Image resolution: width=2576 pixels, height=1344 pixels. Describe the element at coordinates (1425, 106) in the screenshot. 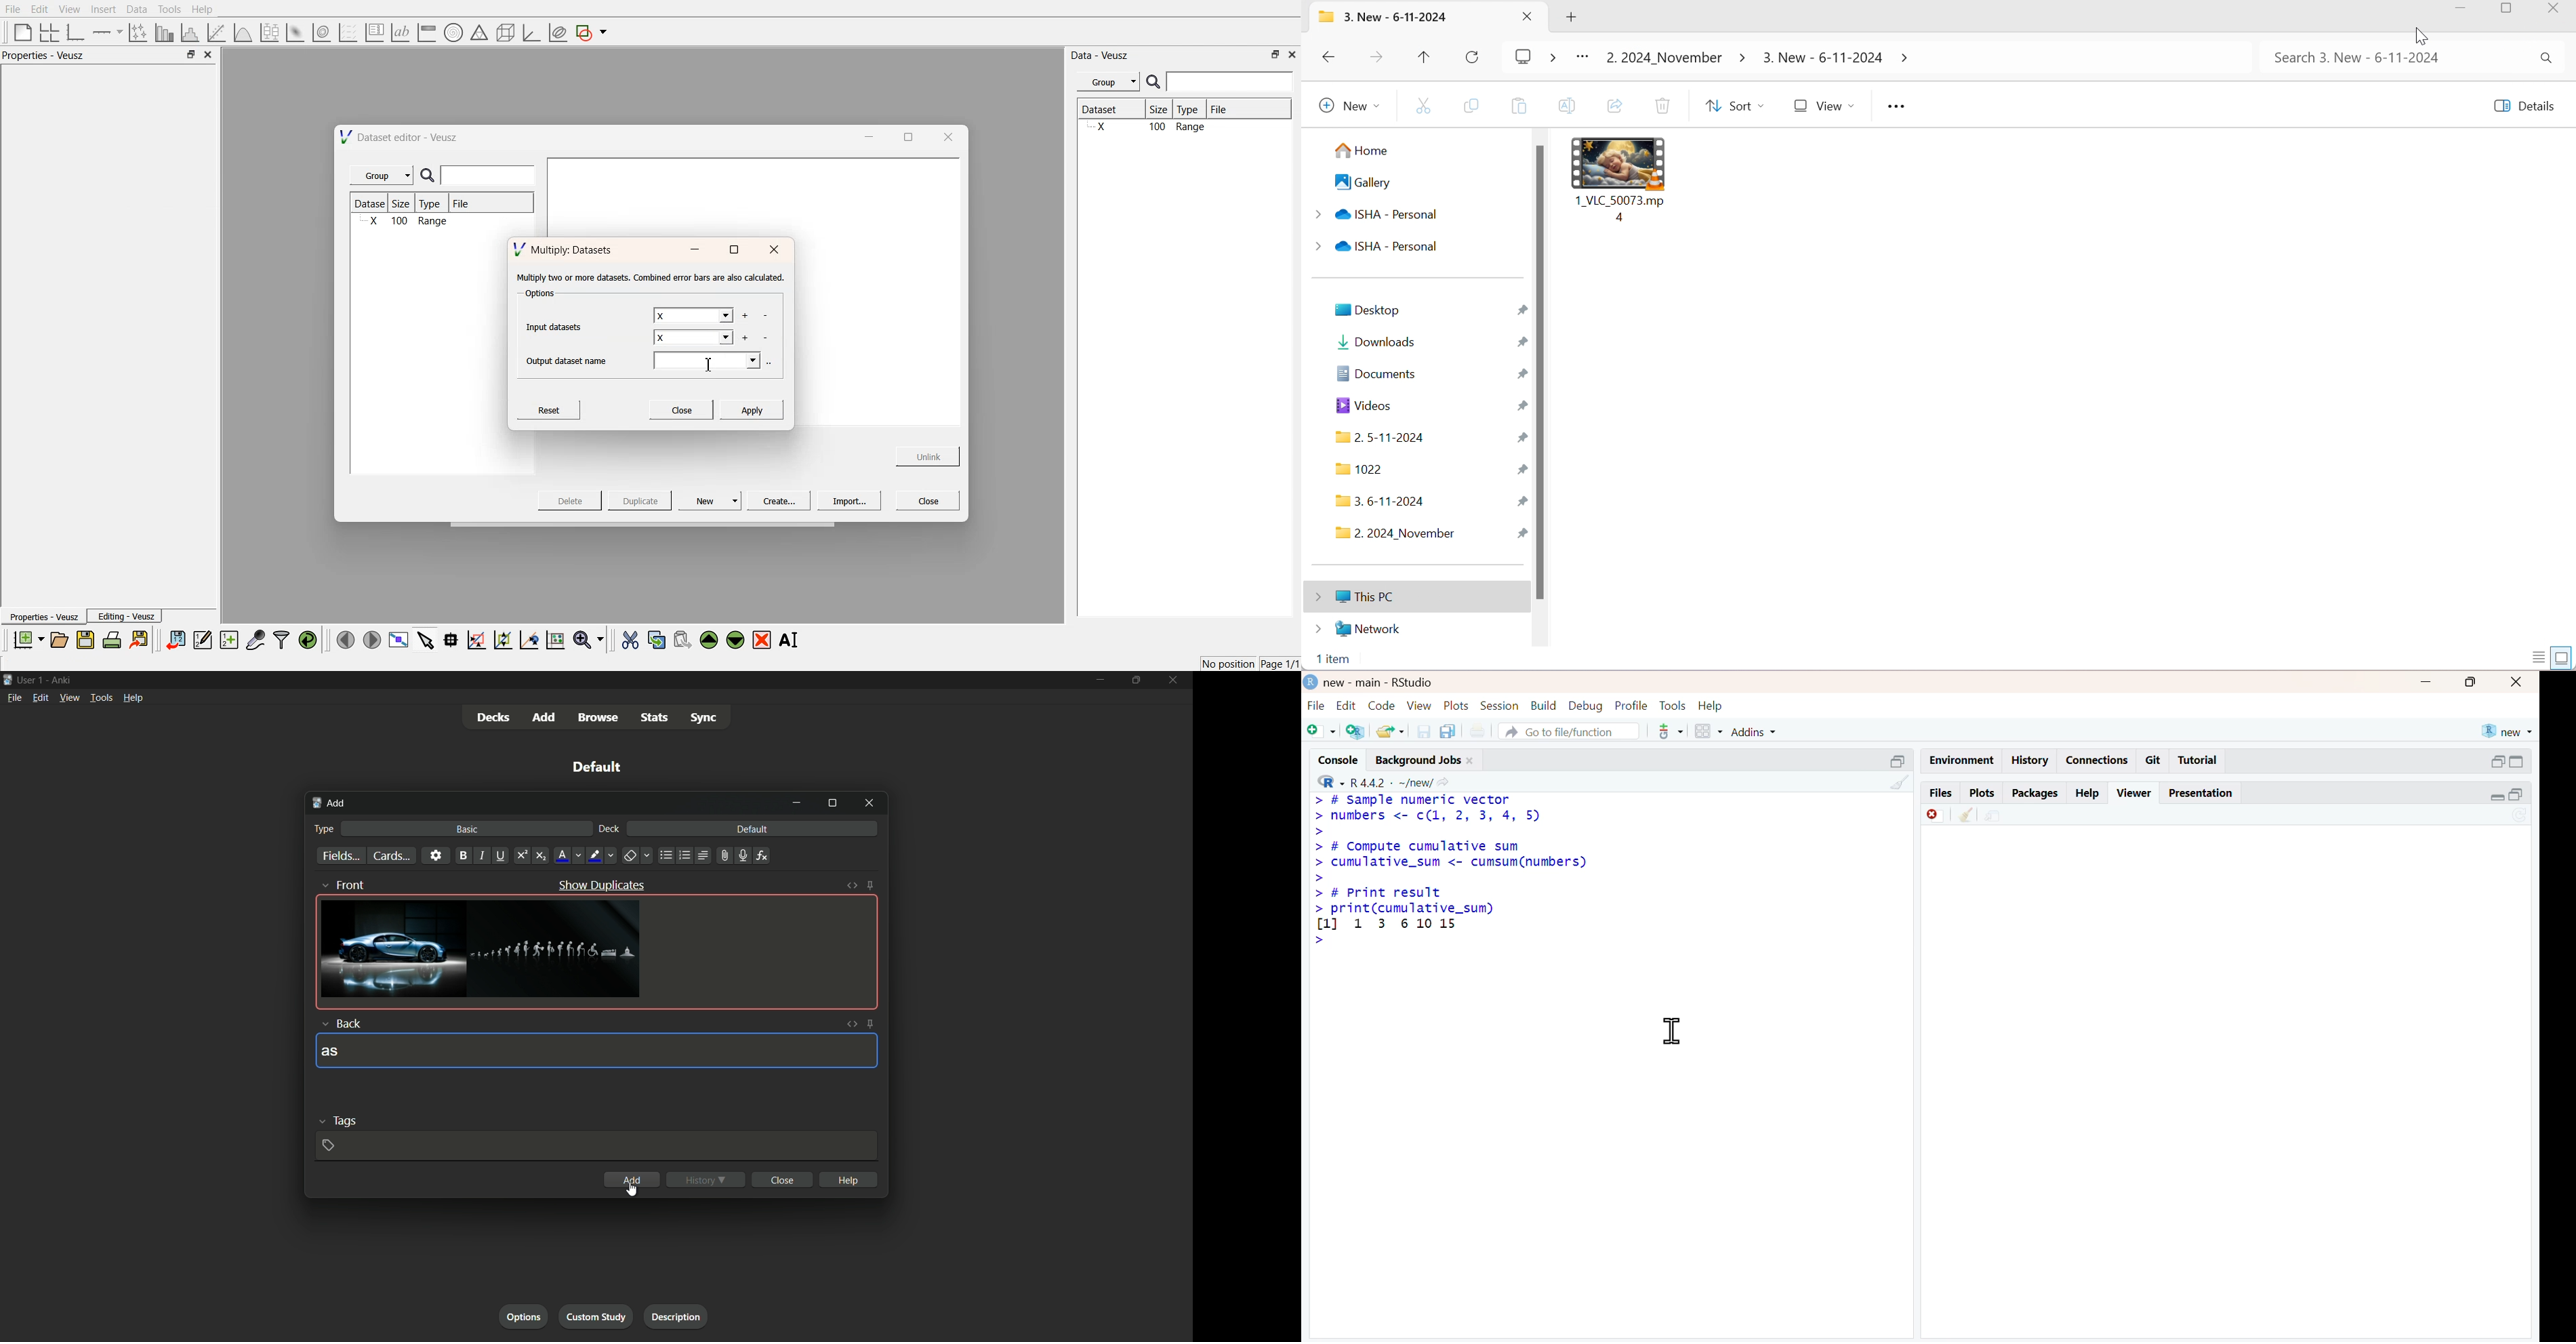

I see `Cut` at that location.